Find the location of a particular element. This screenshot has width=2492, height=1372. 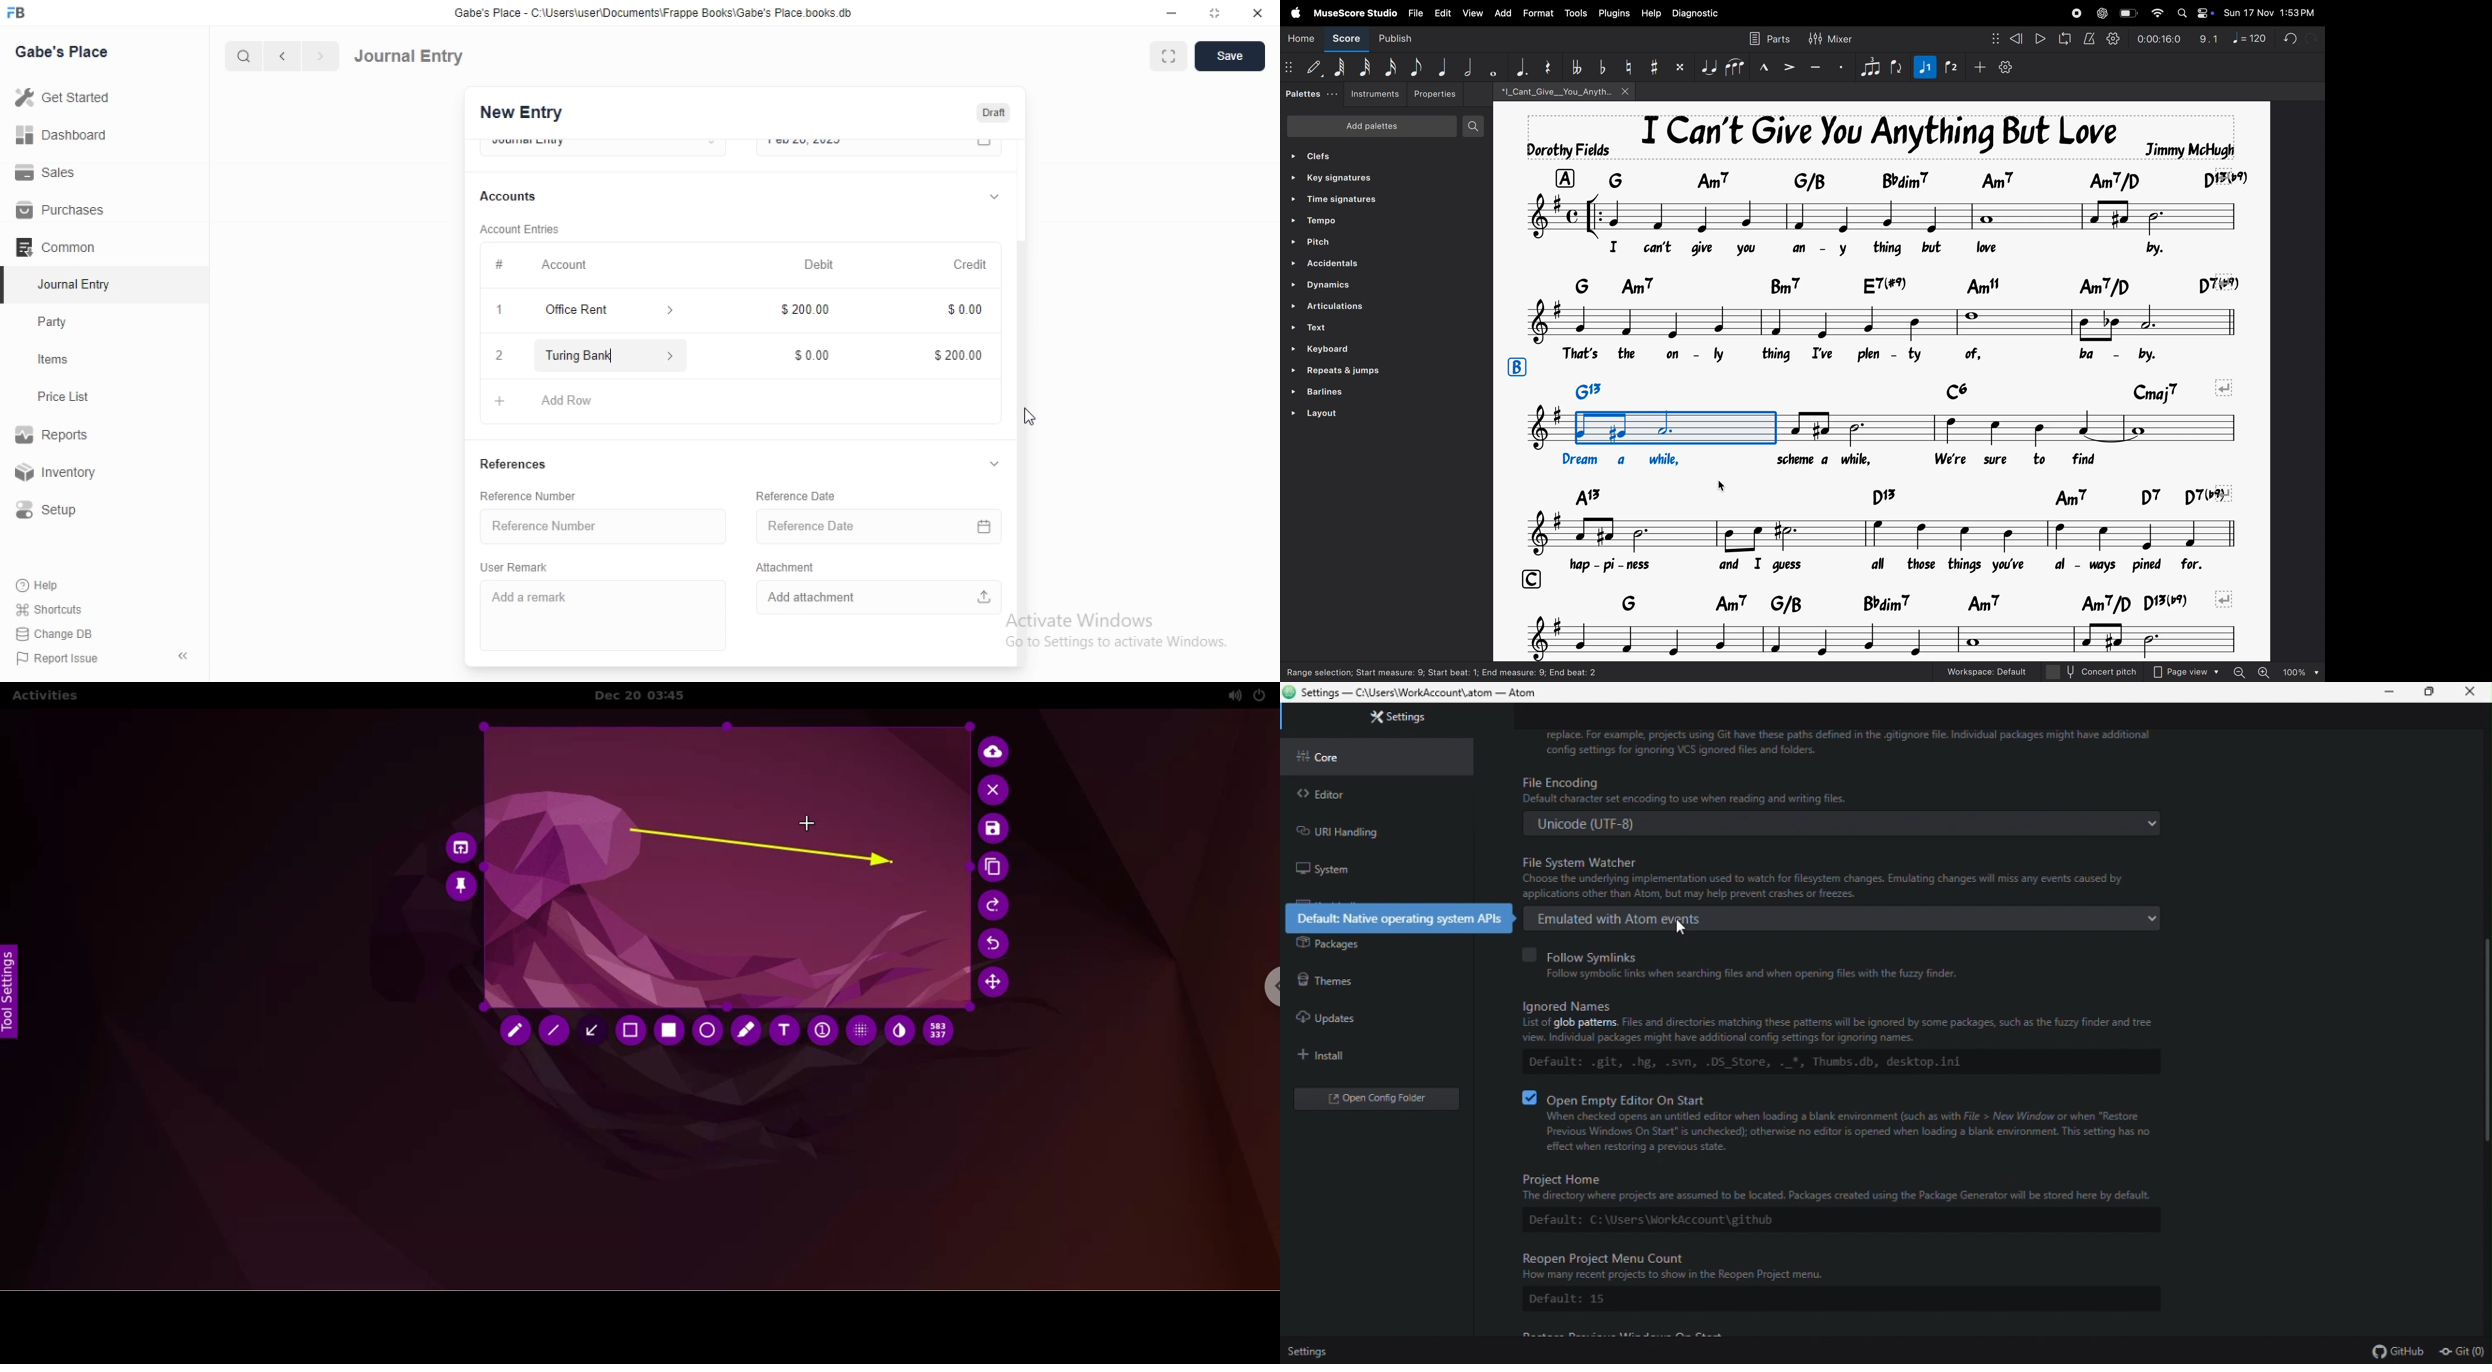

Add a remark is located at coordinates (538, 596).